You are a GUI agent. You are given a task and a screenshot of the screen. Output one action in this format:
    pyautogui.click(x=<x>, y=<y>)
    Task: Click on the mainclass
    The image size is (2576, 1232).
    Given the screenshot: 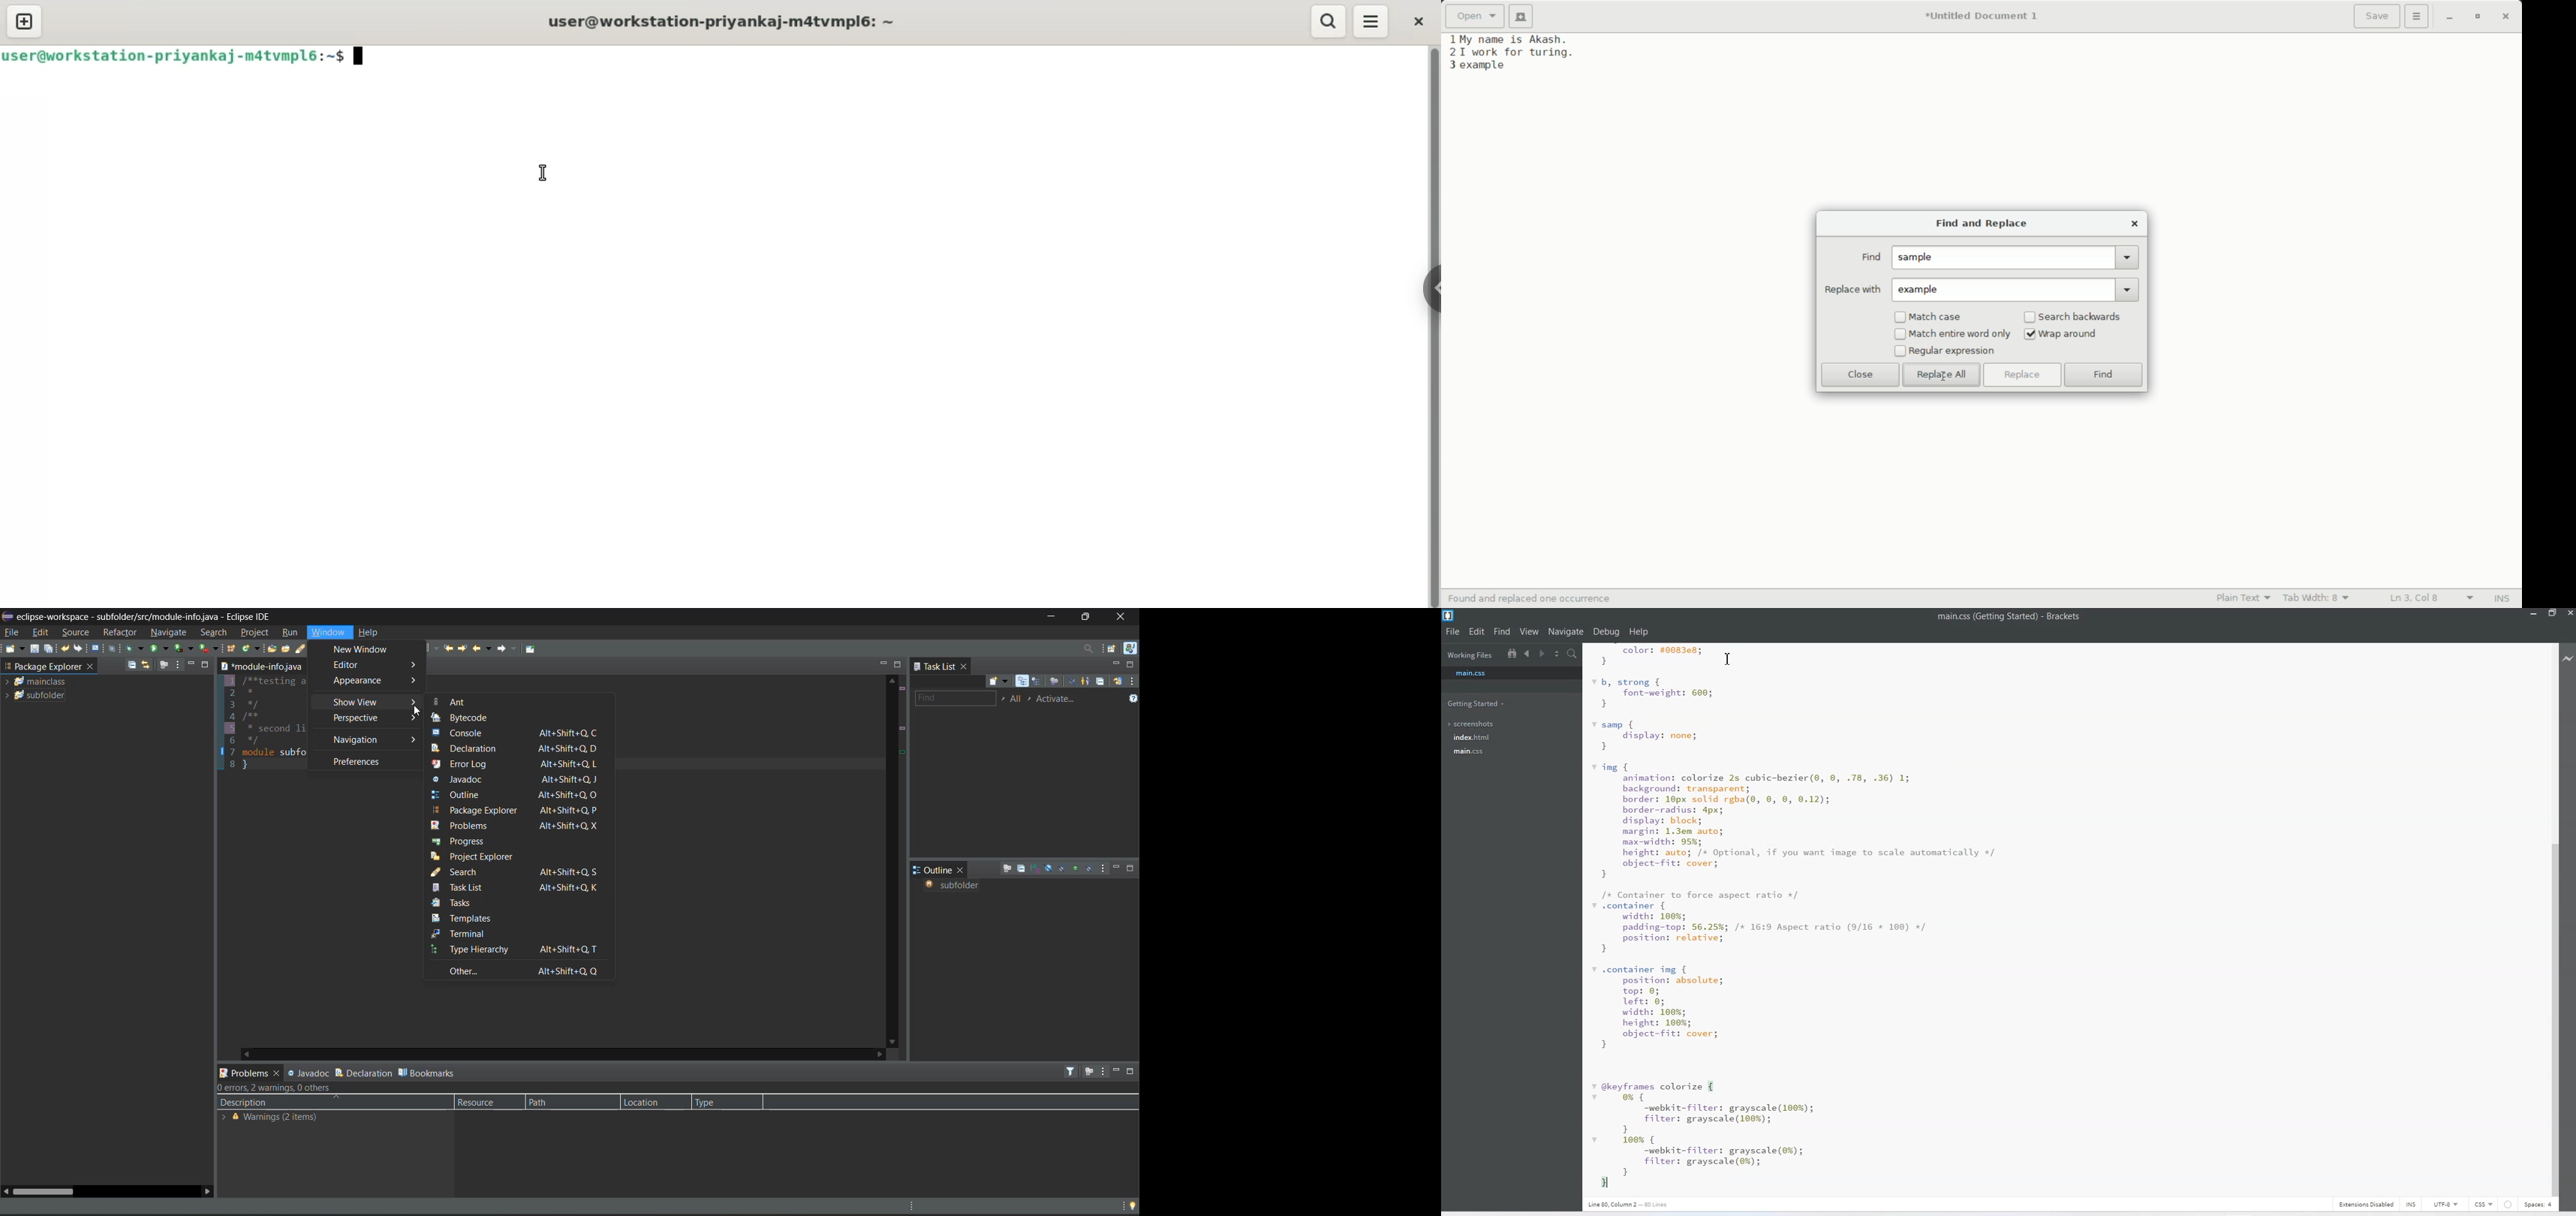 What is the action you would take?
    pyautogui.click(x=42, y=681)
    